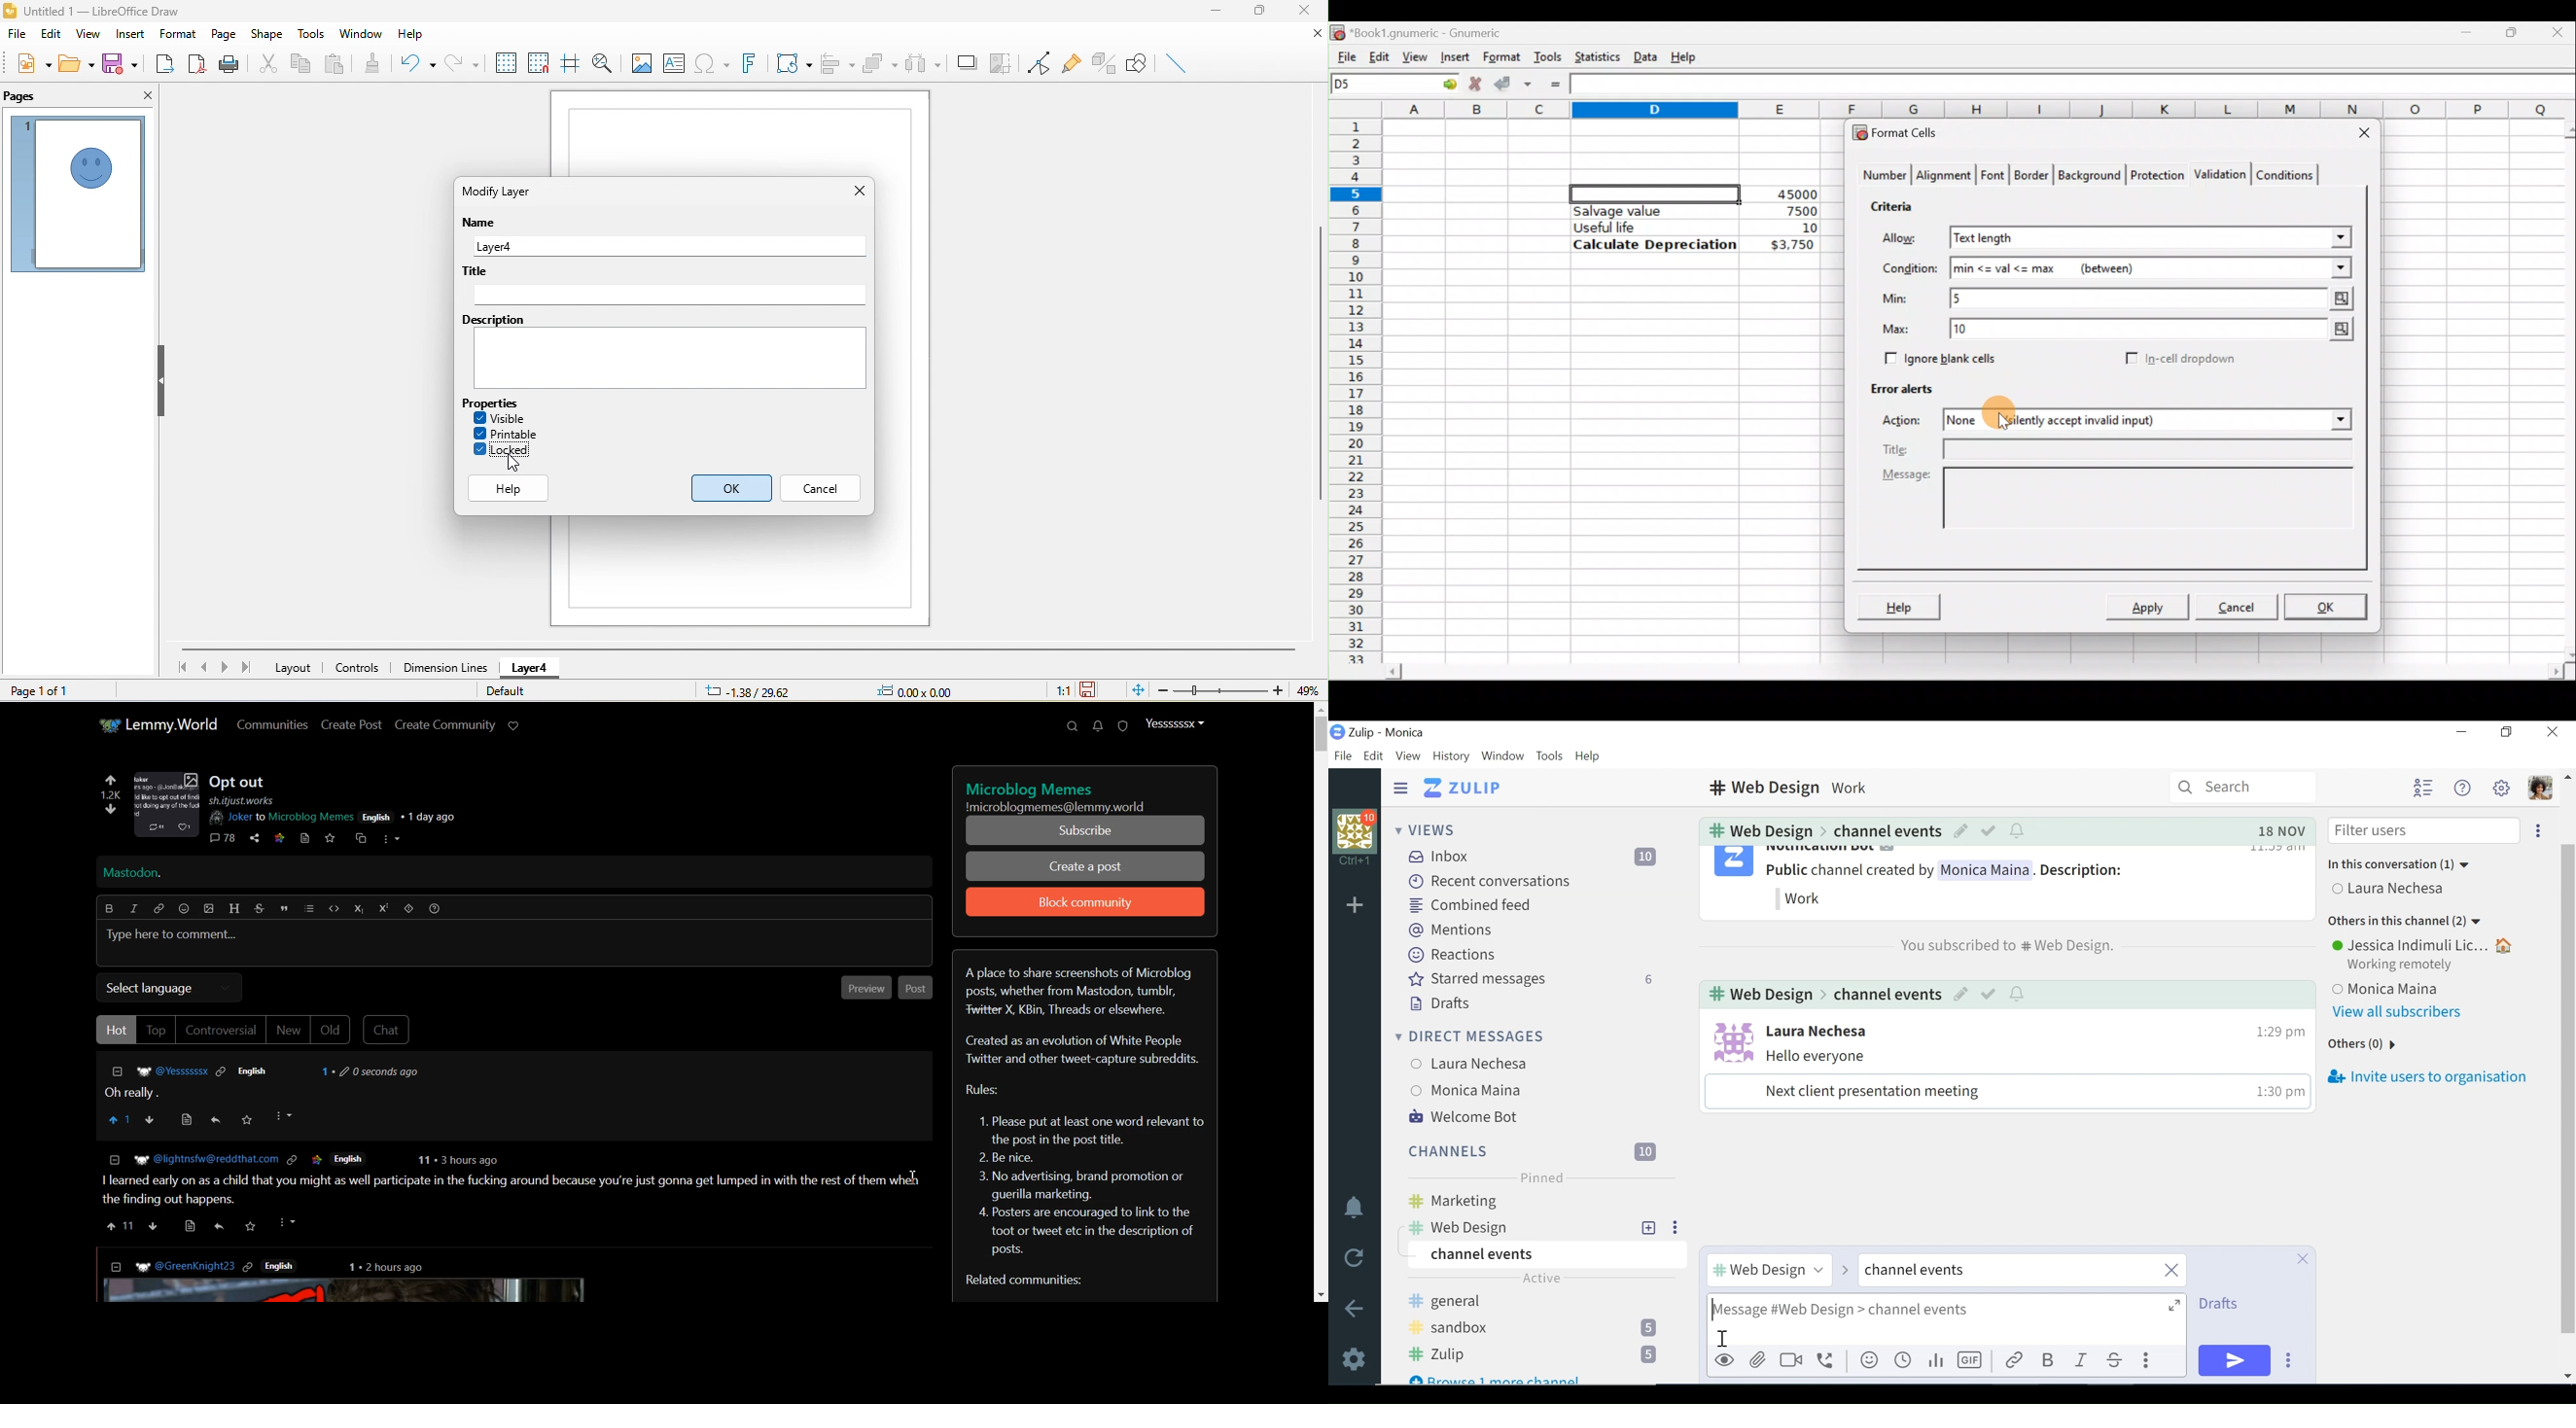 The image size is (2576, 1428). Describe the element at coordinates (1589, 757) in the screenshot. I see `Help` at that location.